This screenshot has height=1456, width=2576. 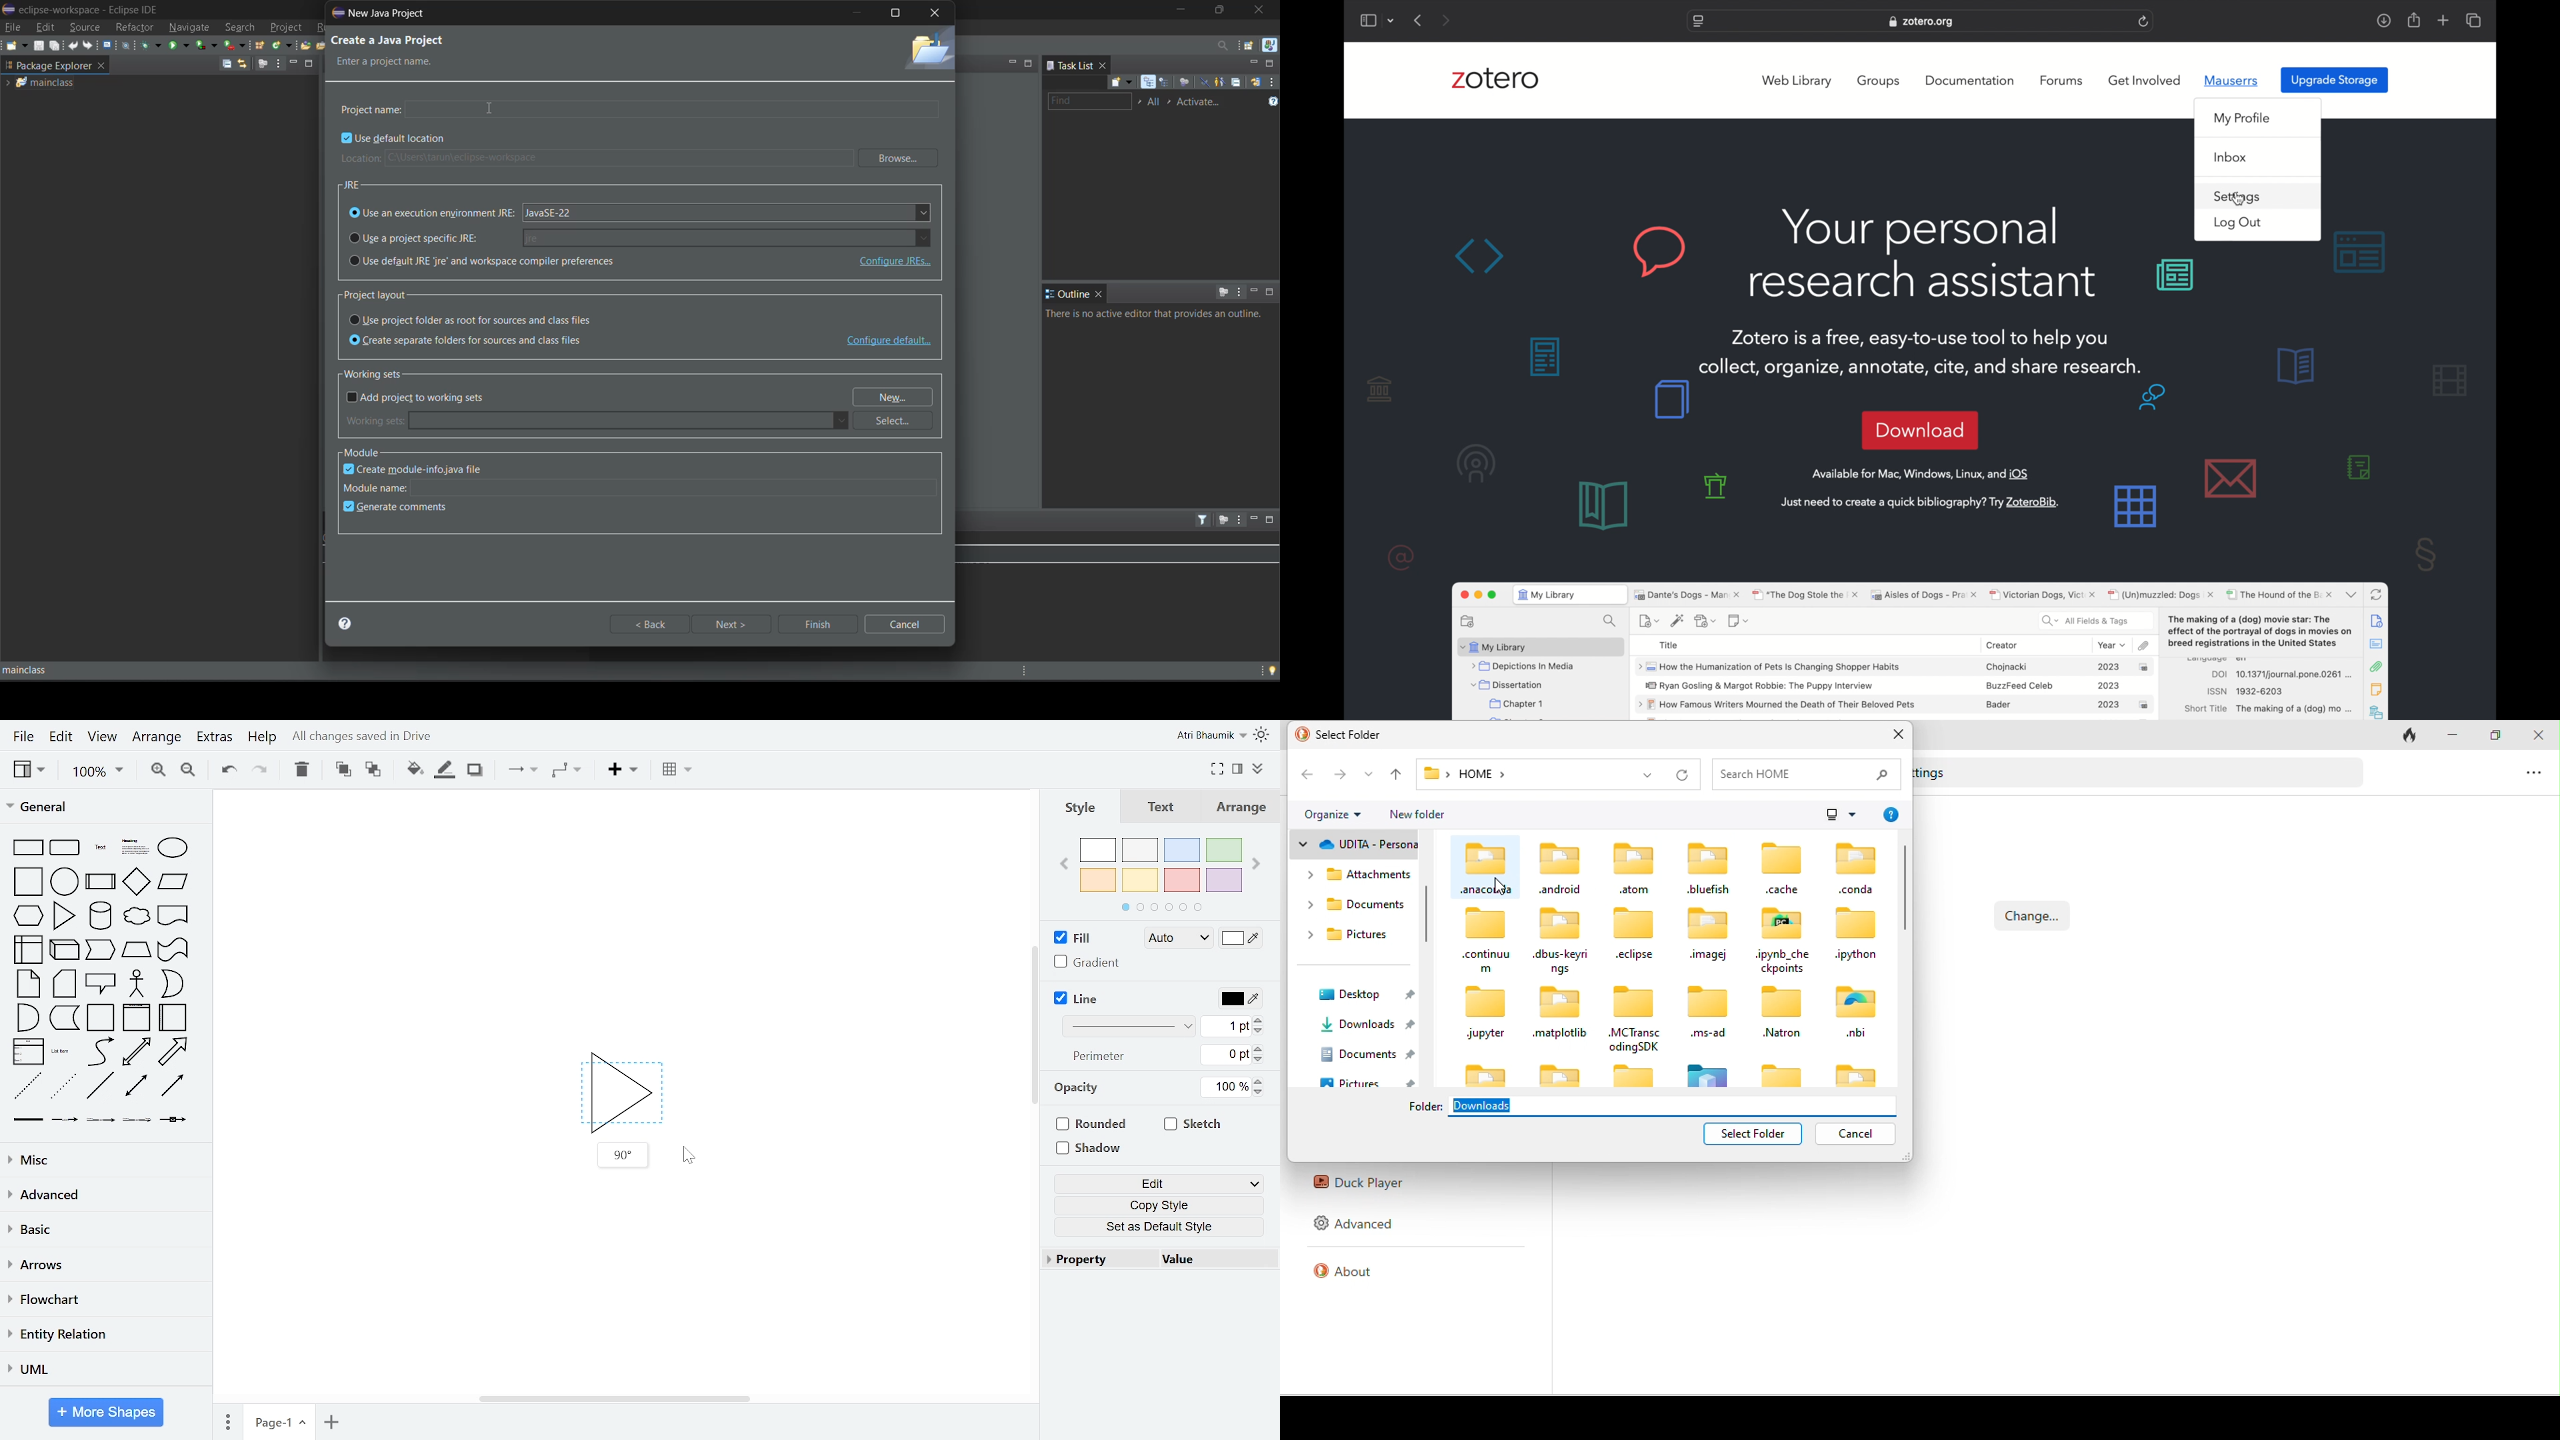 I want to click on to front, so click(x=341, y=769).